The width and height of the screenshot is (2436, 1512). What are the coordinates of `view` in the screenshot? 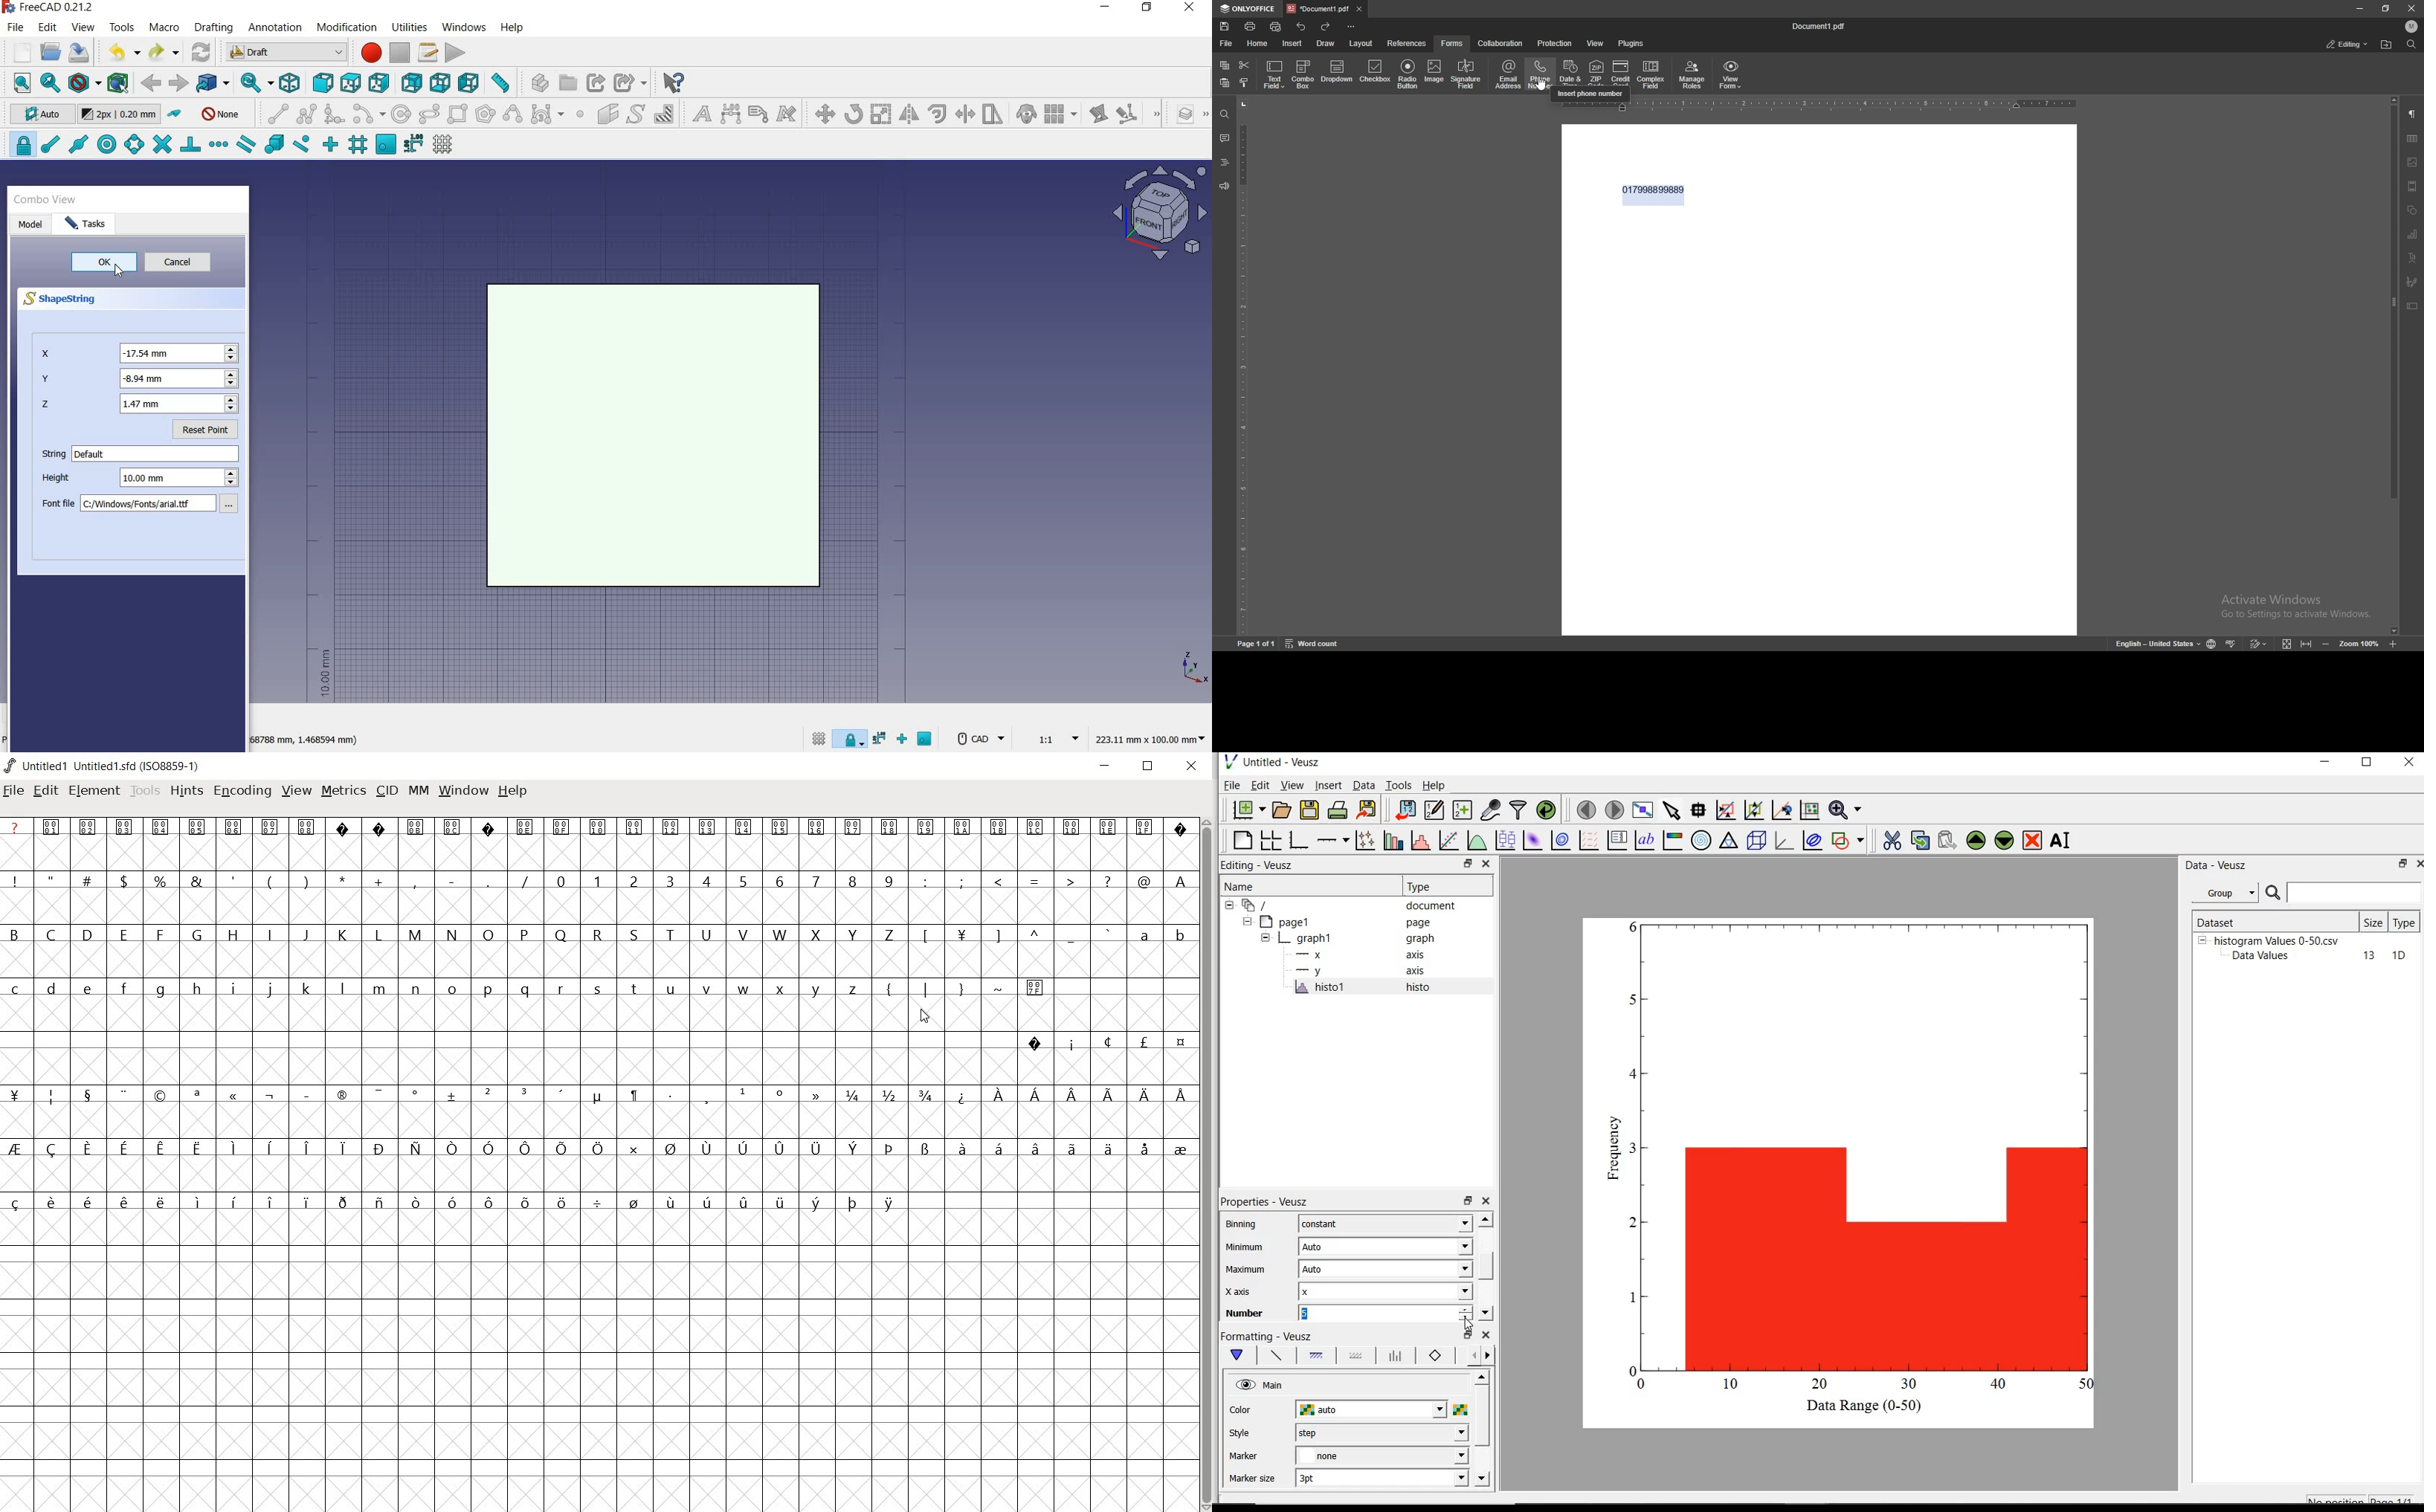 It's located at (1294, 785).